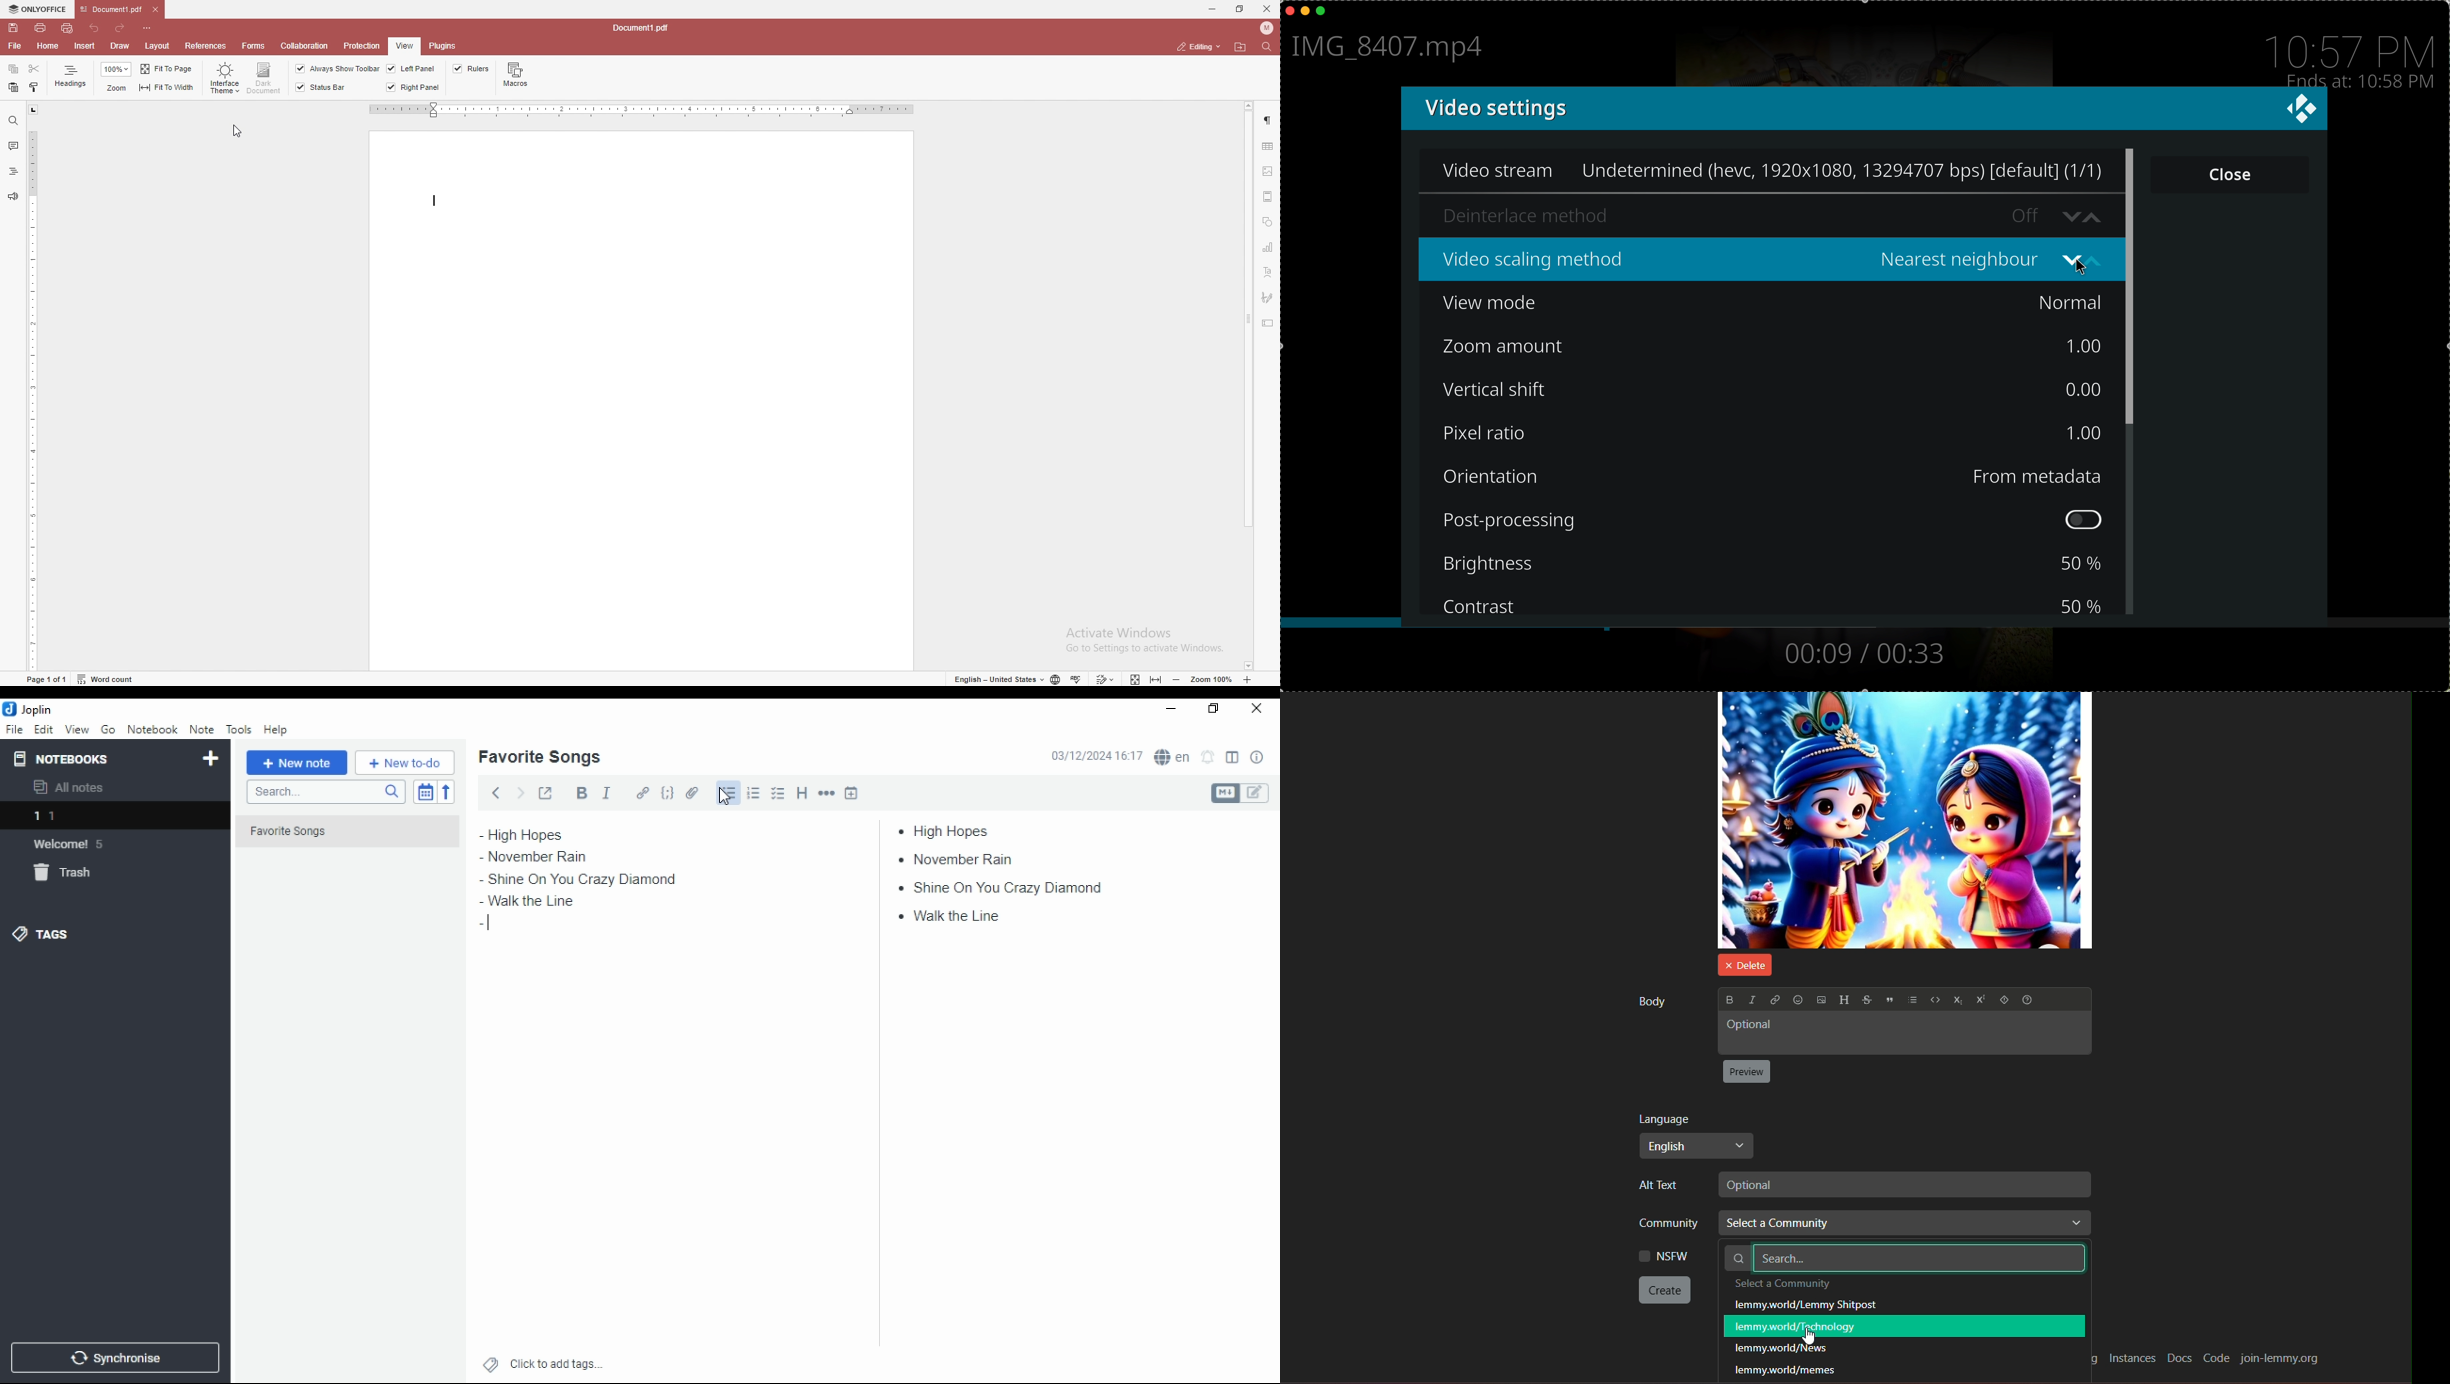  Describe the element at coordinates (953, 831) in the screenshot. I see `high hopes` at that location.